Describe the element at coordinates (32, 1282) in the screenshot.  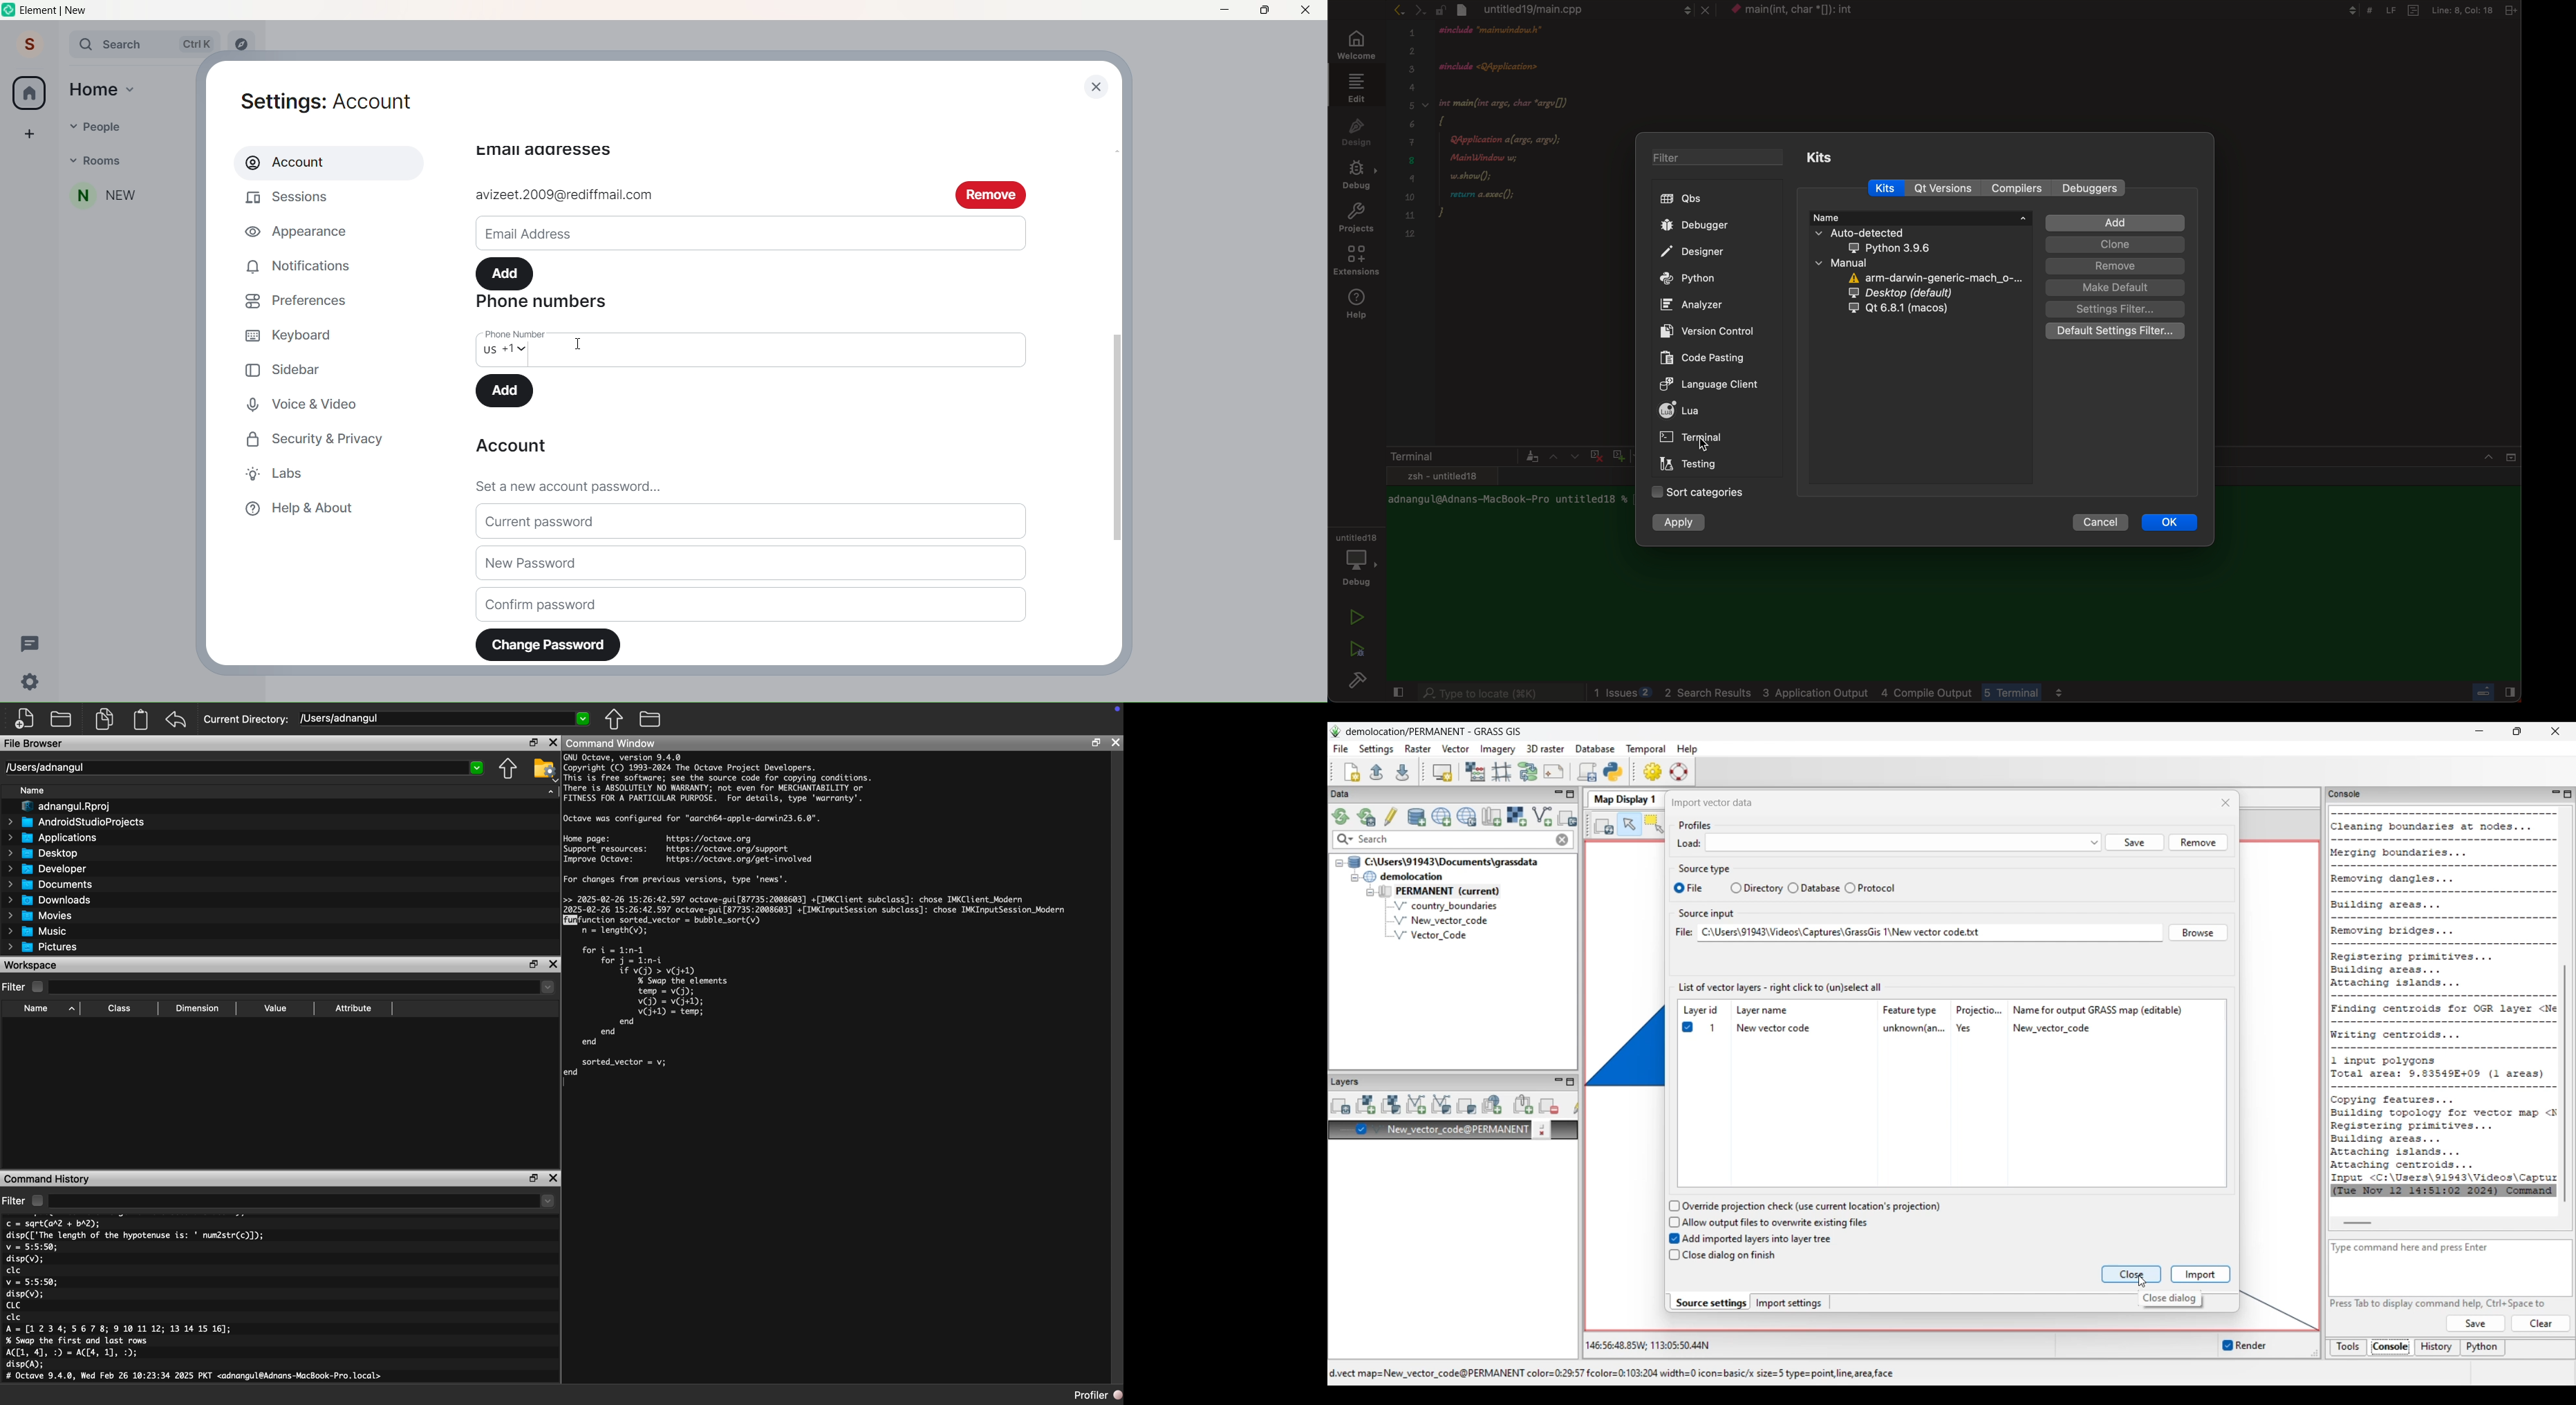
I see `v = 5:5:50;` at that location.